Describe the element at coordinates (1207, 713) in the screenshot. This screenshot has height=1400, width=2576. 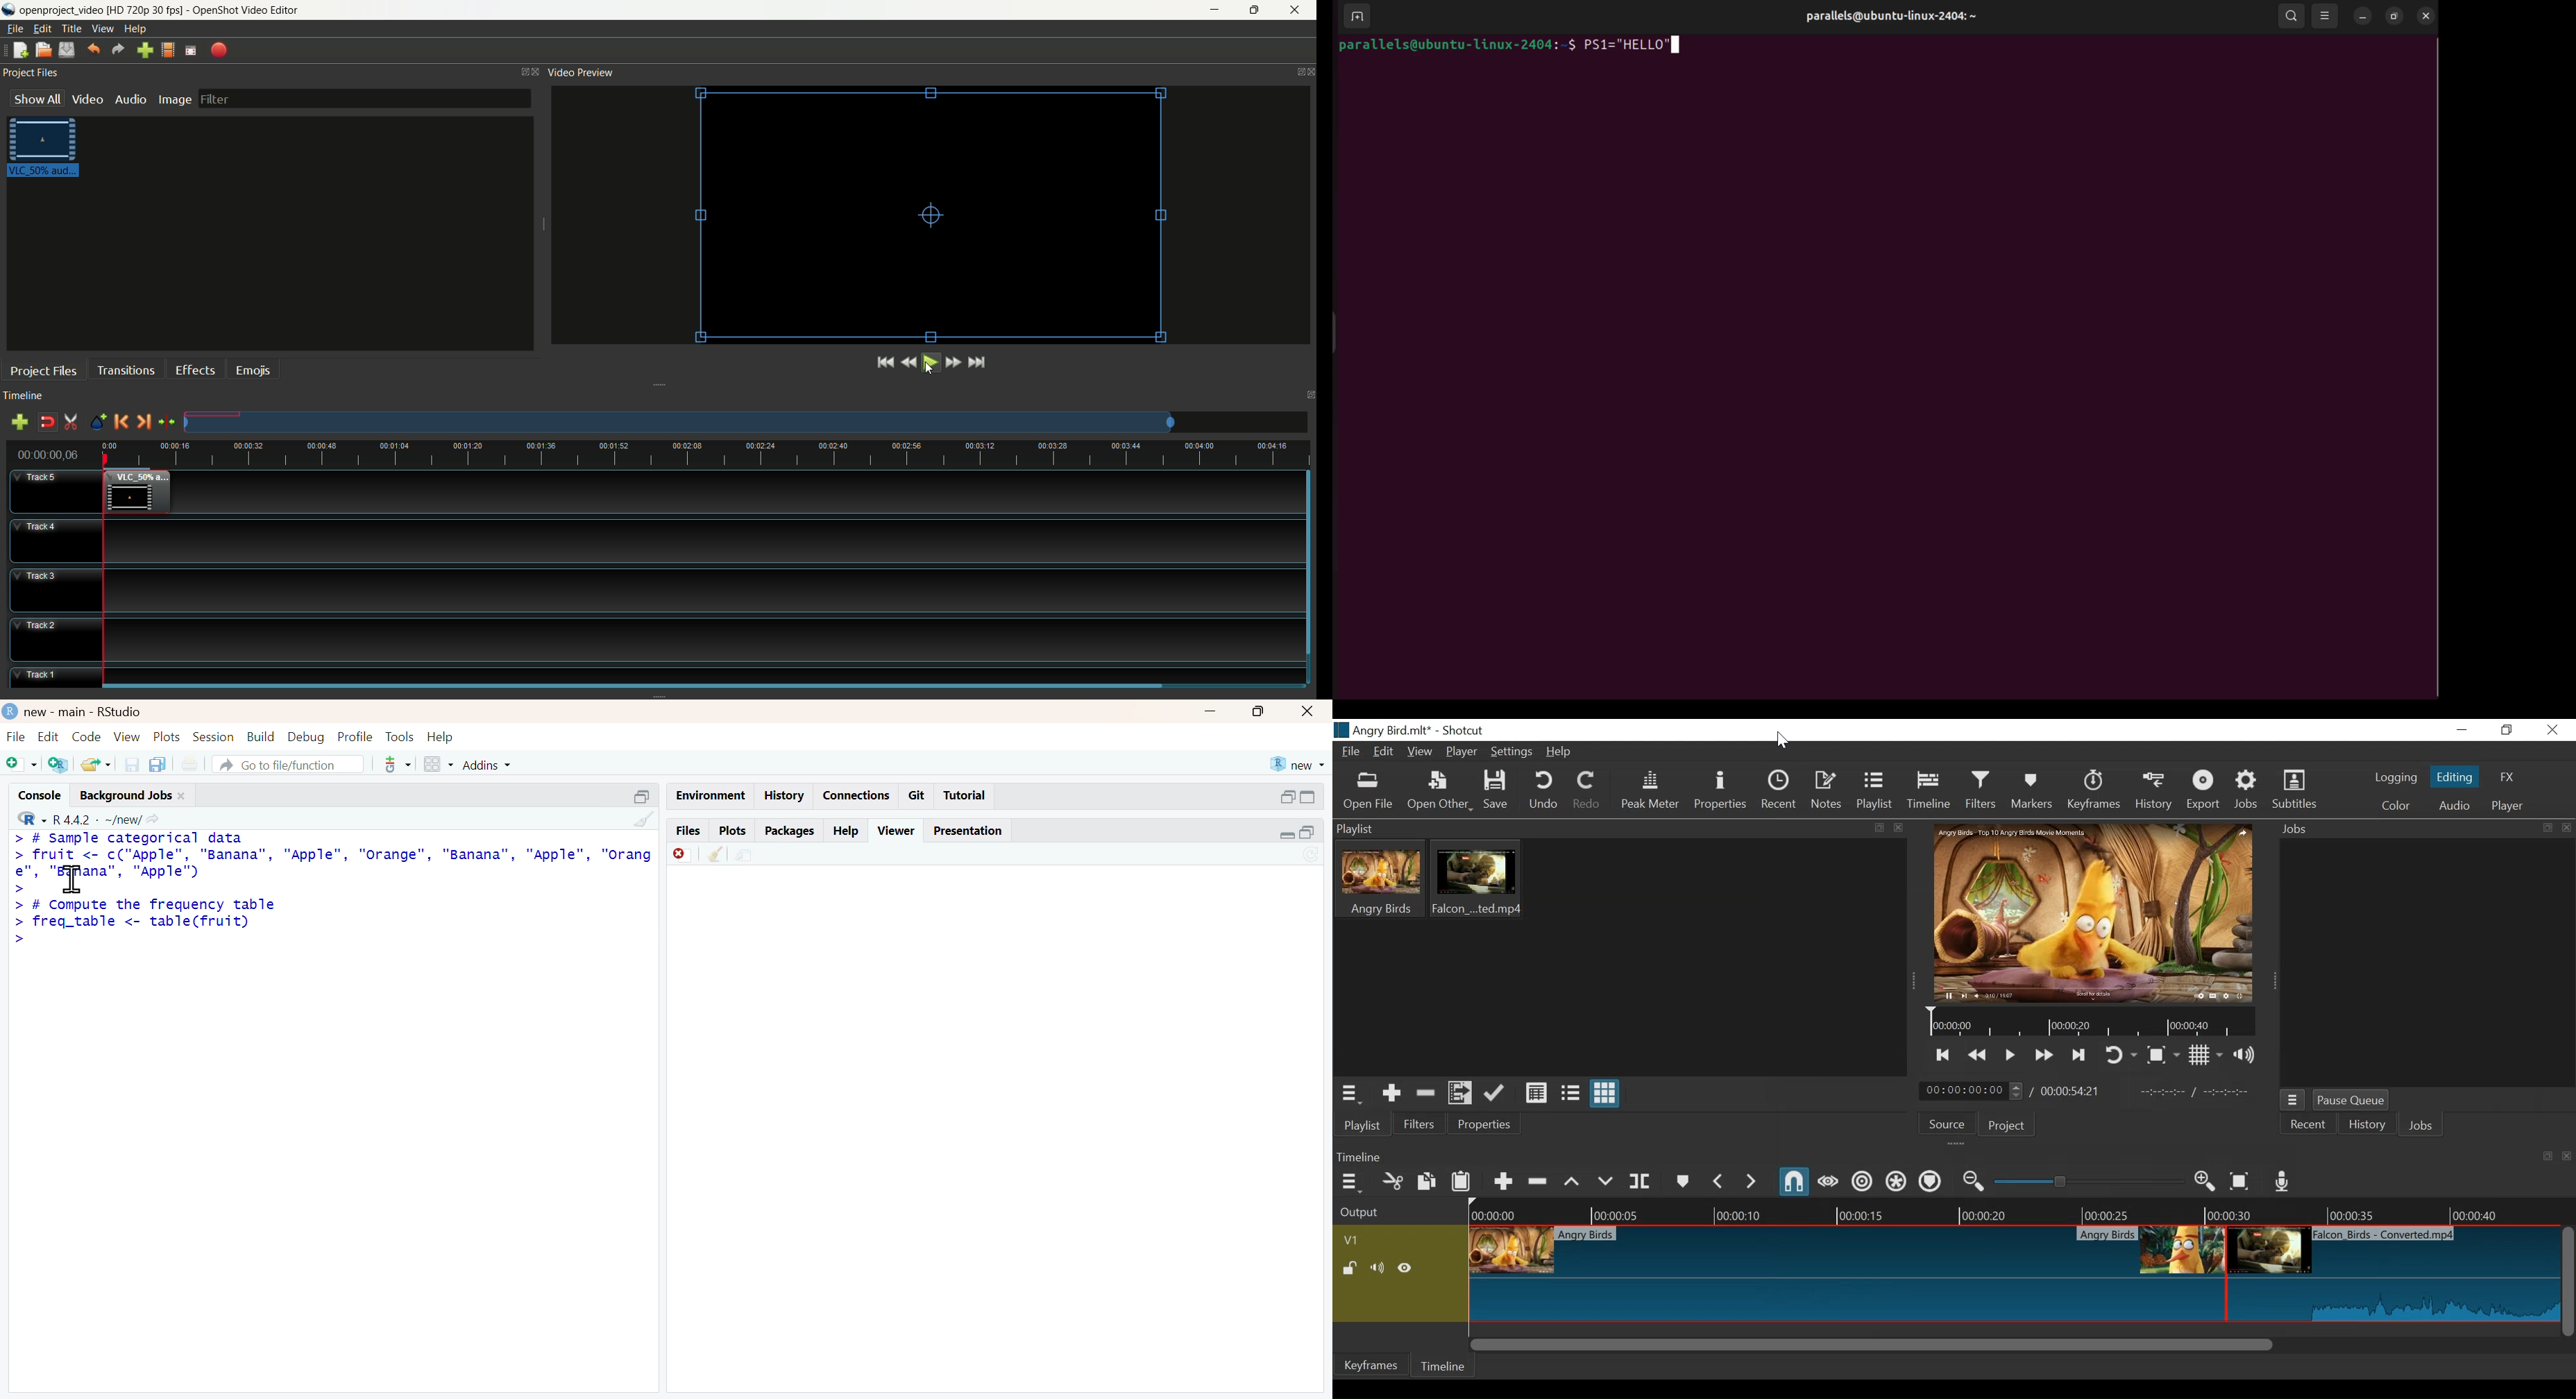
I see `minimize` at that location.